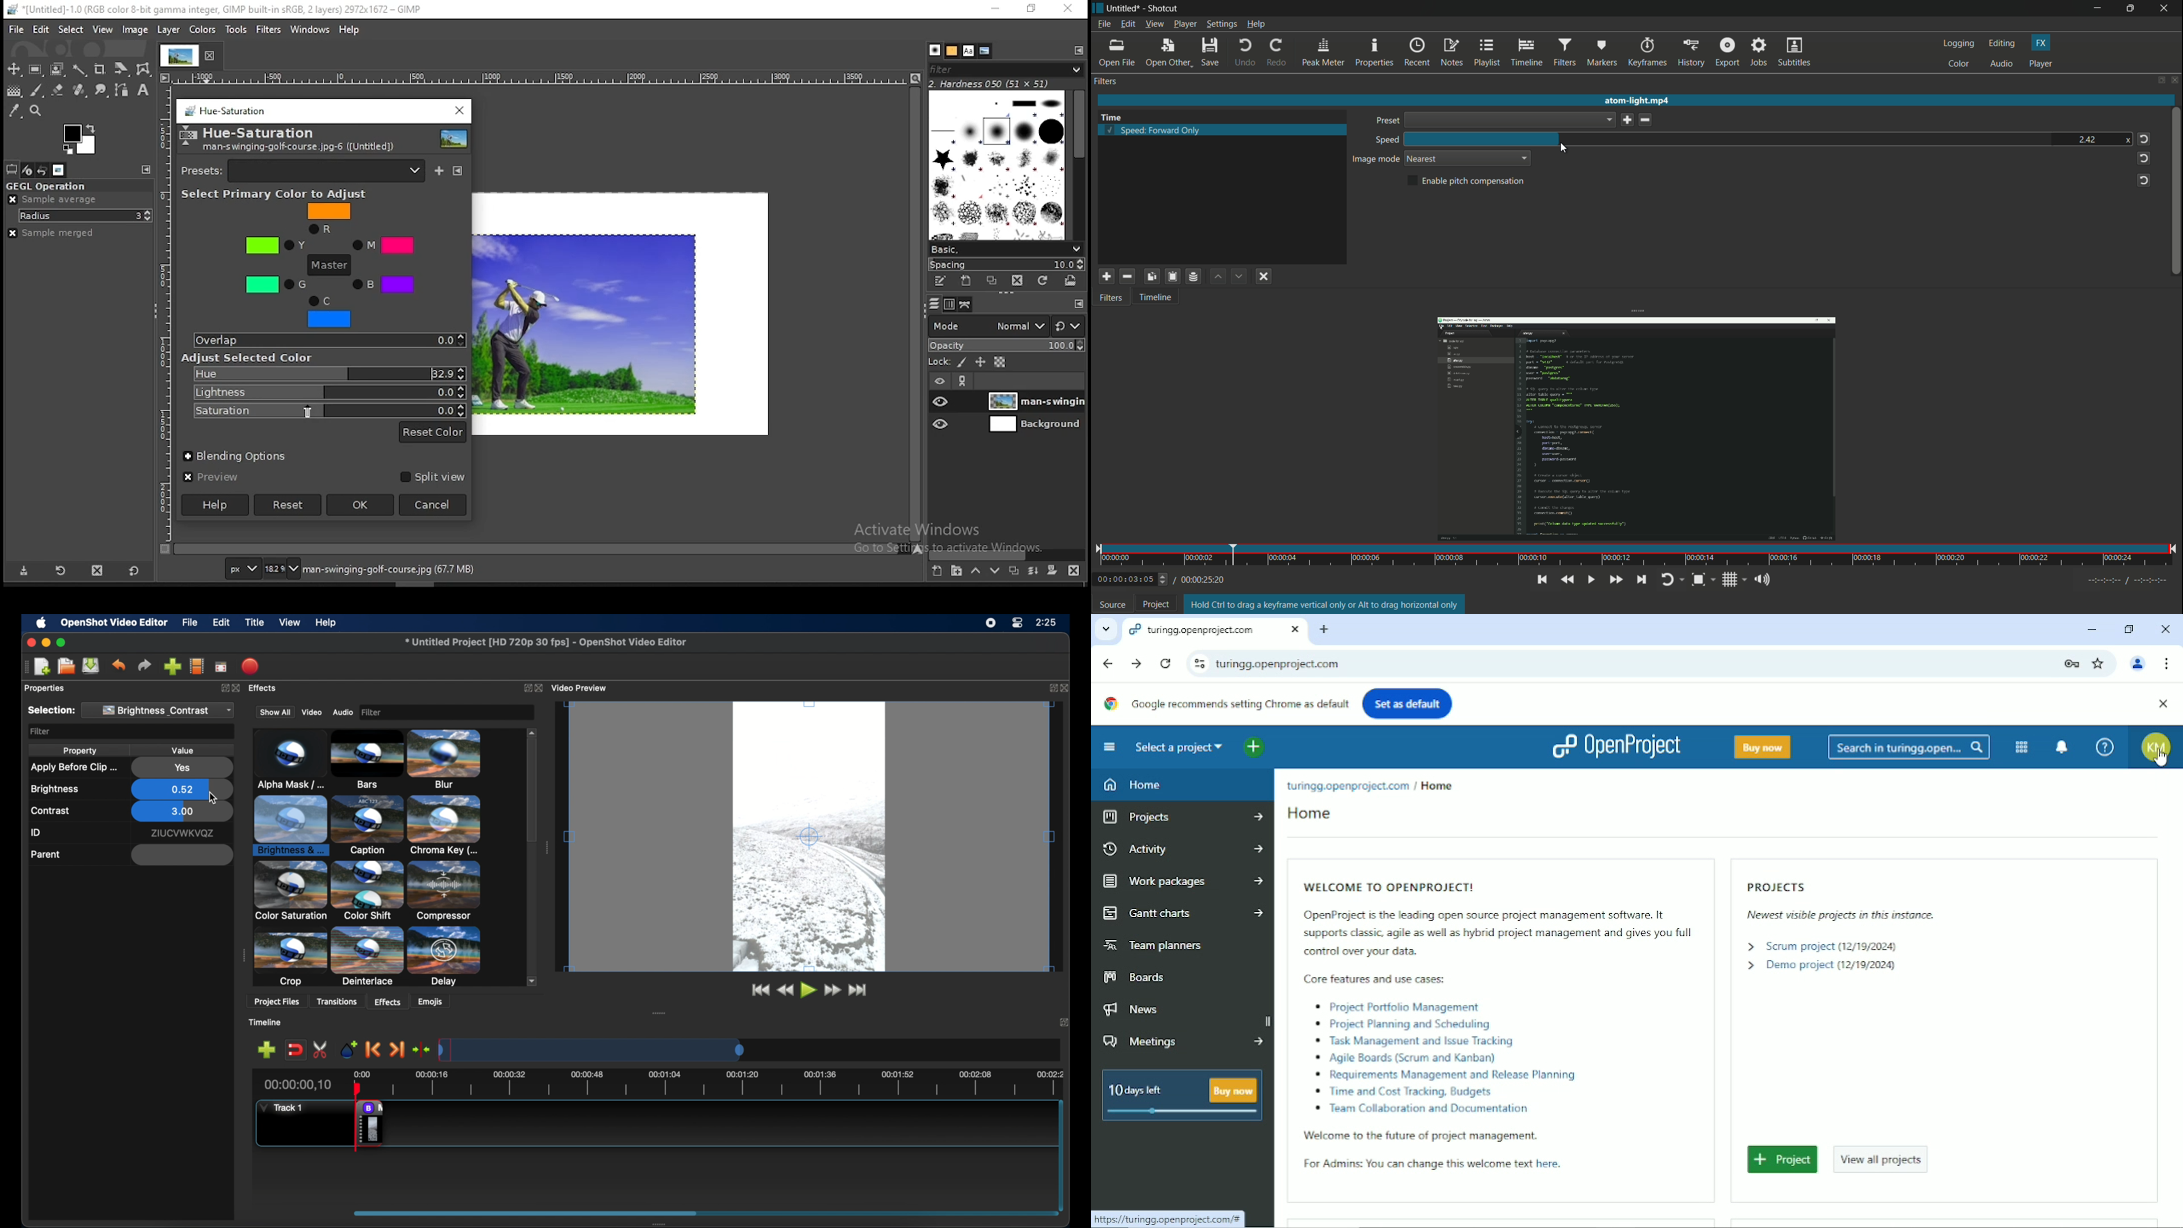 This screenshot has height=1232, width=2184. I want to click on Adjust Selected Color, so click(248, 358).